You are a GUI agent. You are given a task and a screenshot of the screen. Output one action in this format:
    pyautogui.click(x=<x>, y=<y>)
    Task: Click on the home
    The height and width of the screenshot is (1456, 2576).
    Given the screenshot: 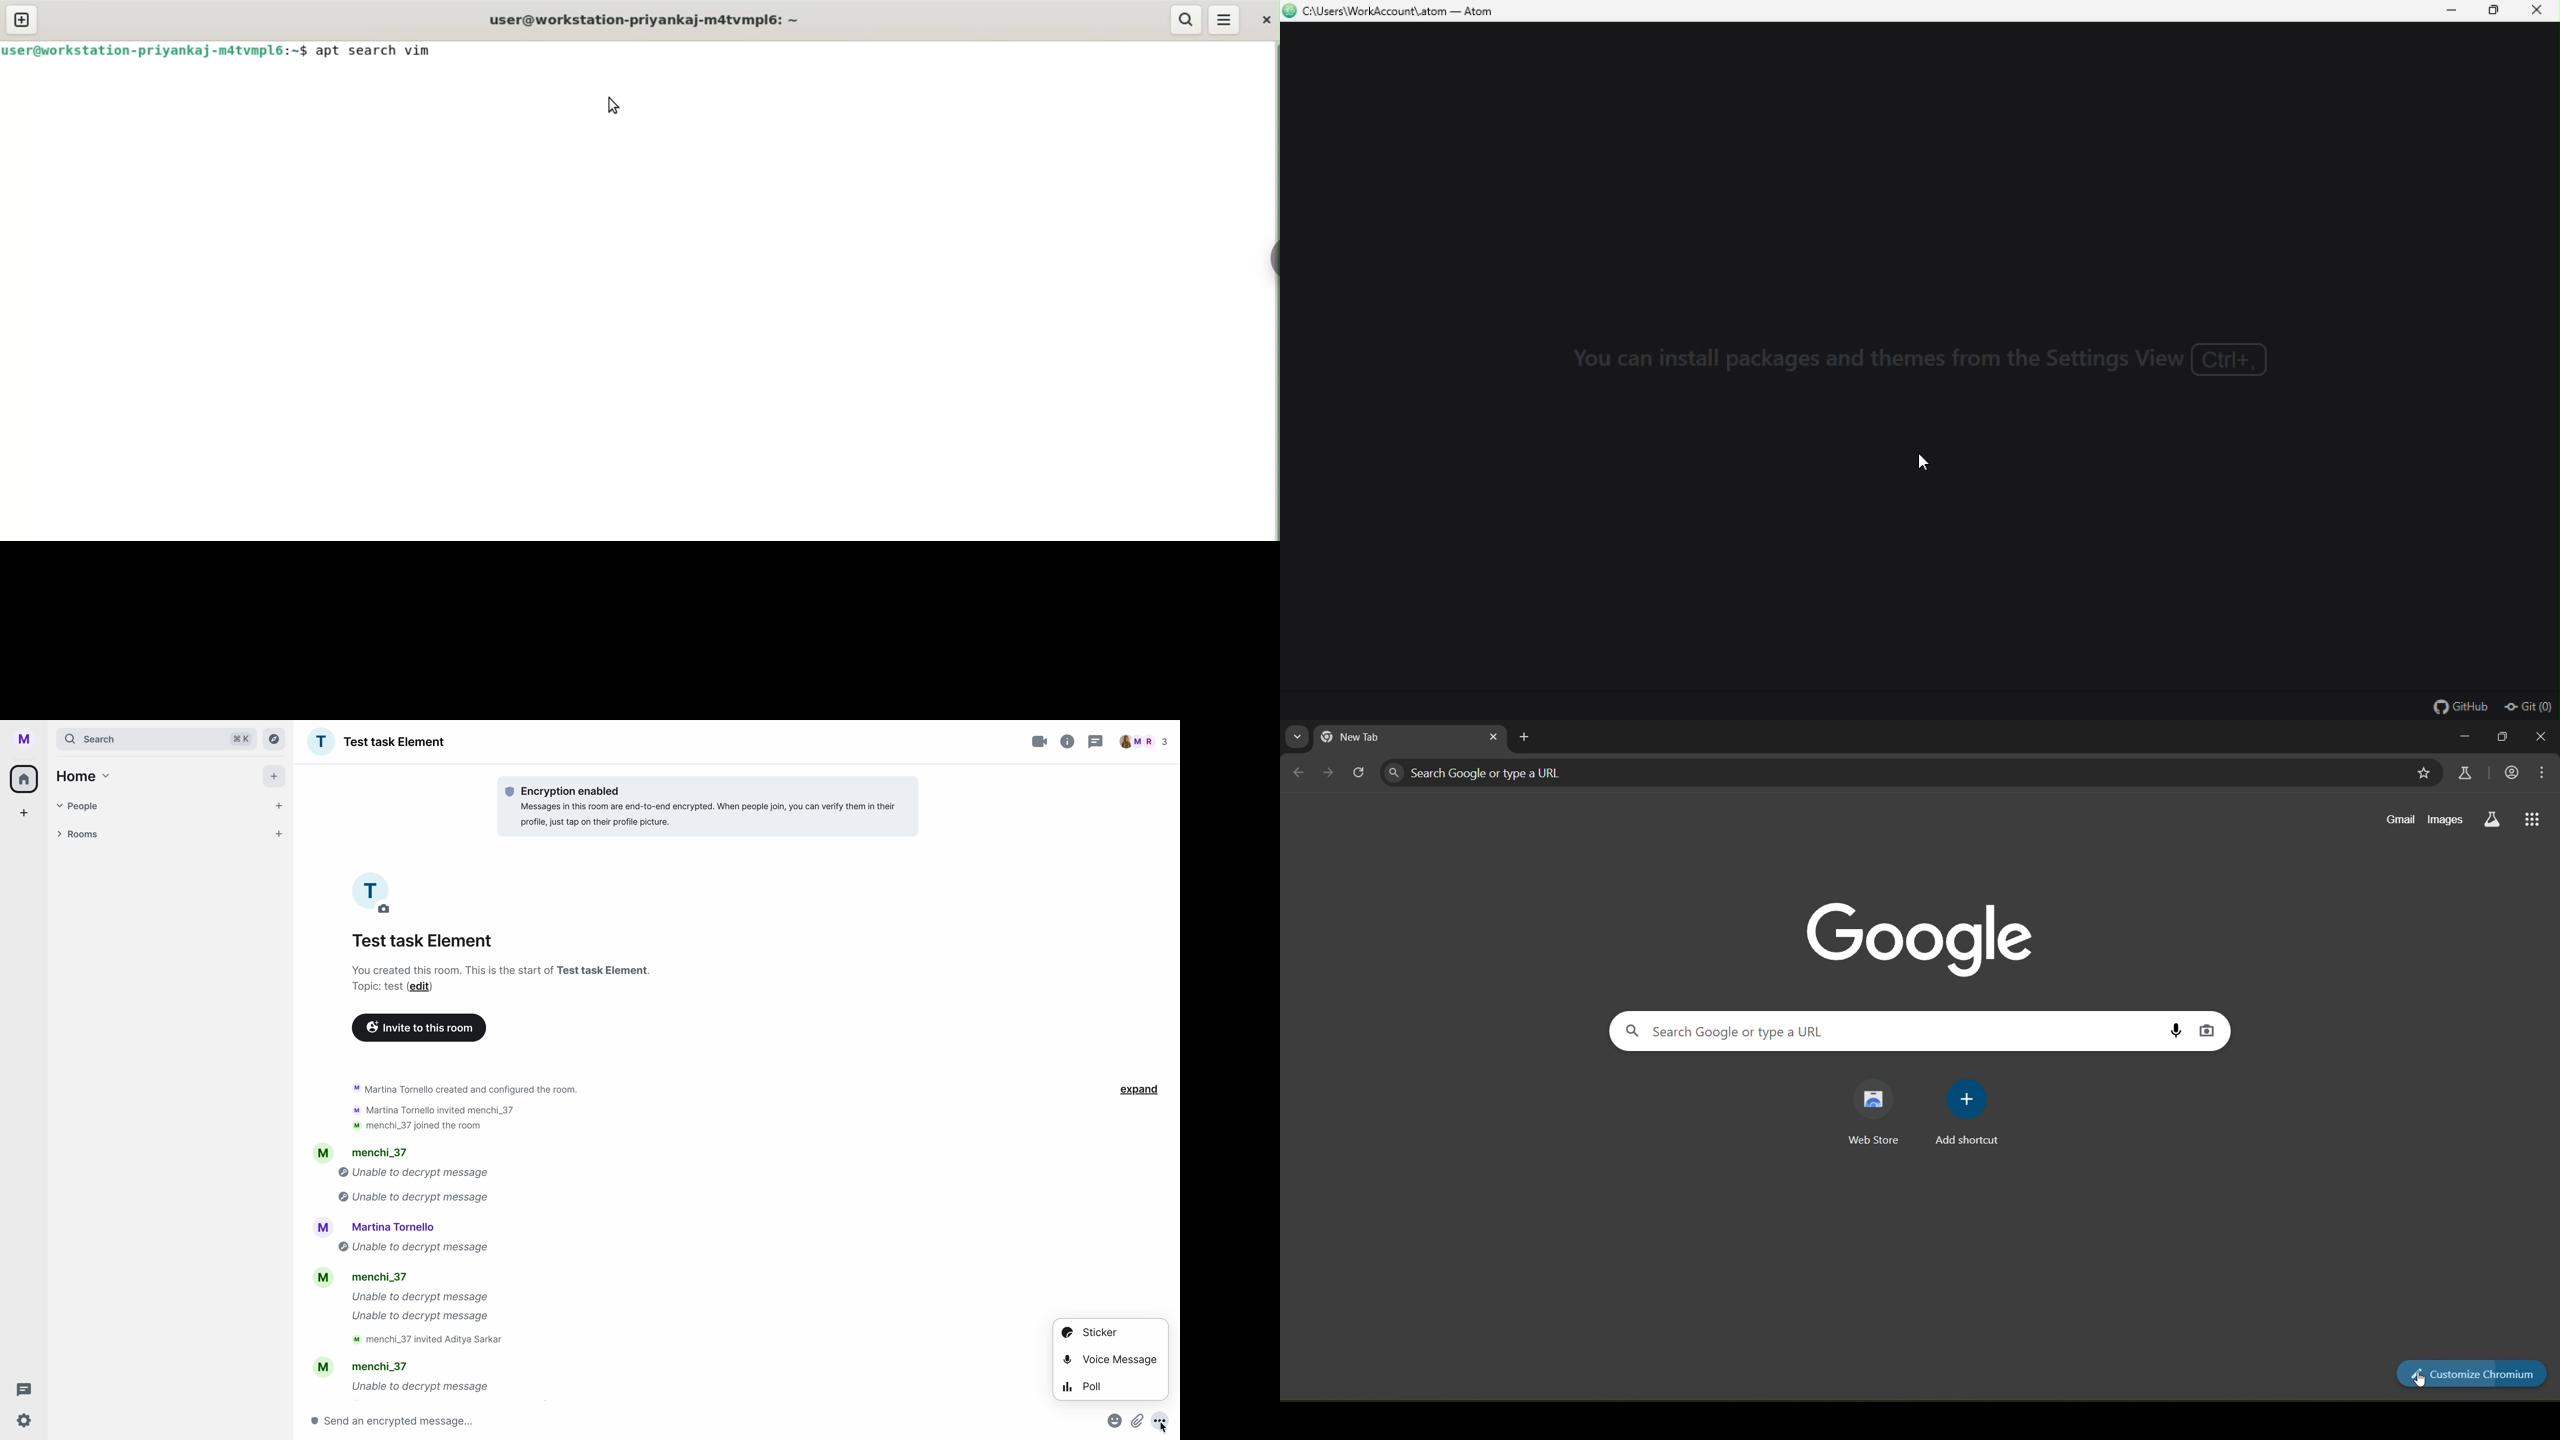 What is the action you would take?
    pyautogui.click(x=81, y=775)
    